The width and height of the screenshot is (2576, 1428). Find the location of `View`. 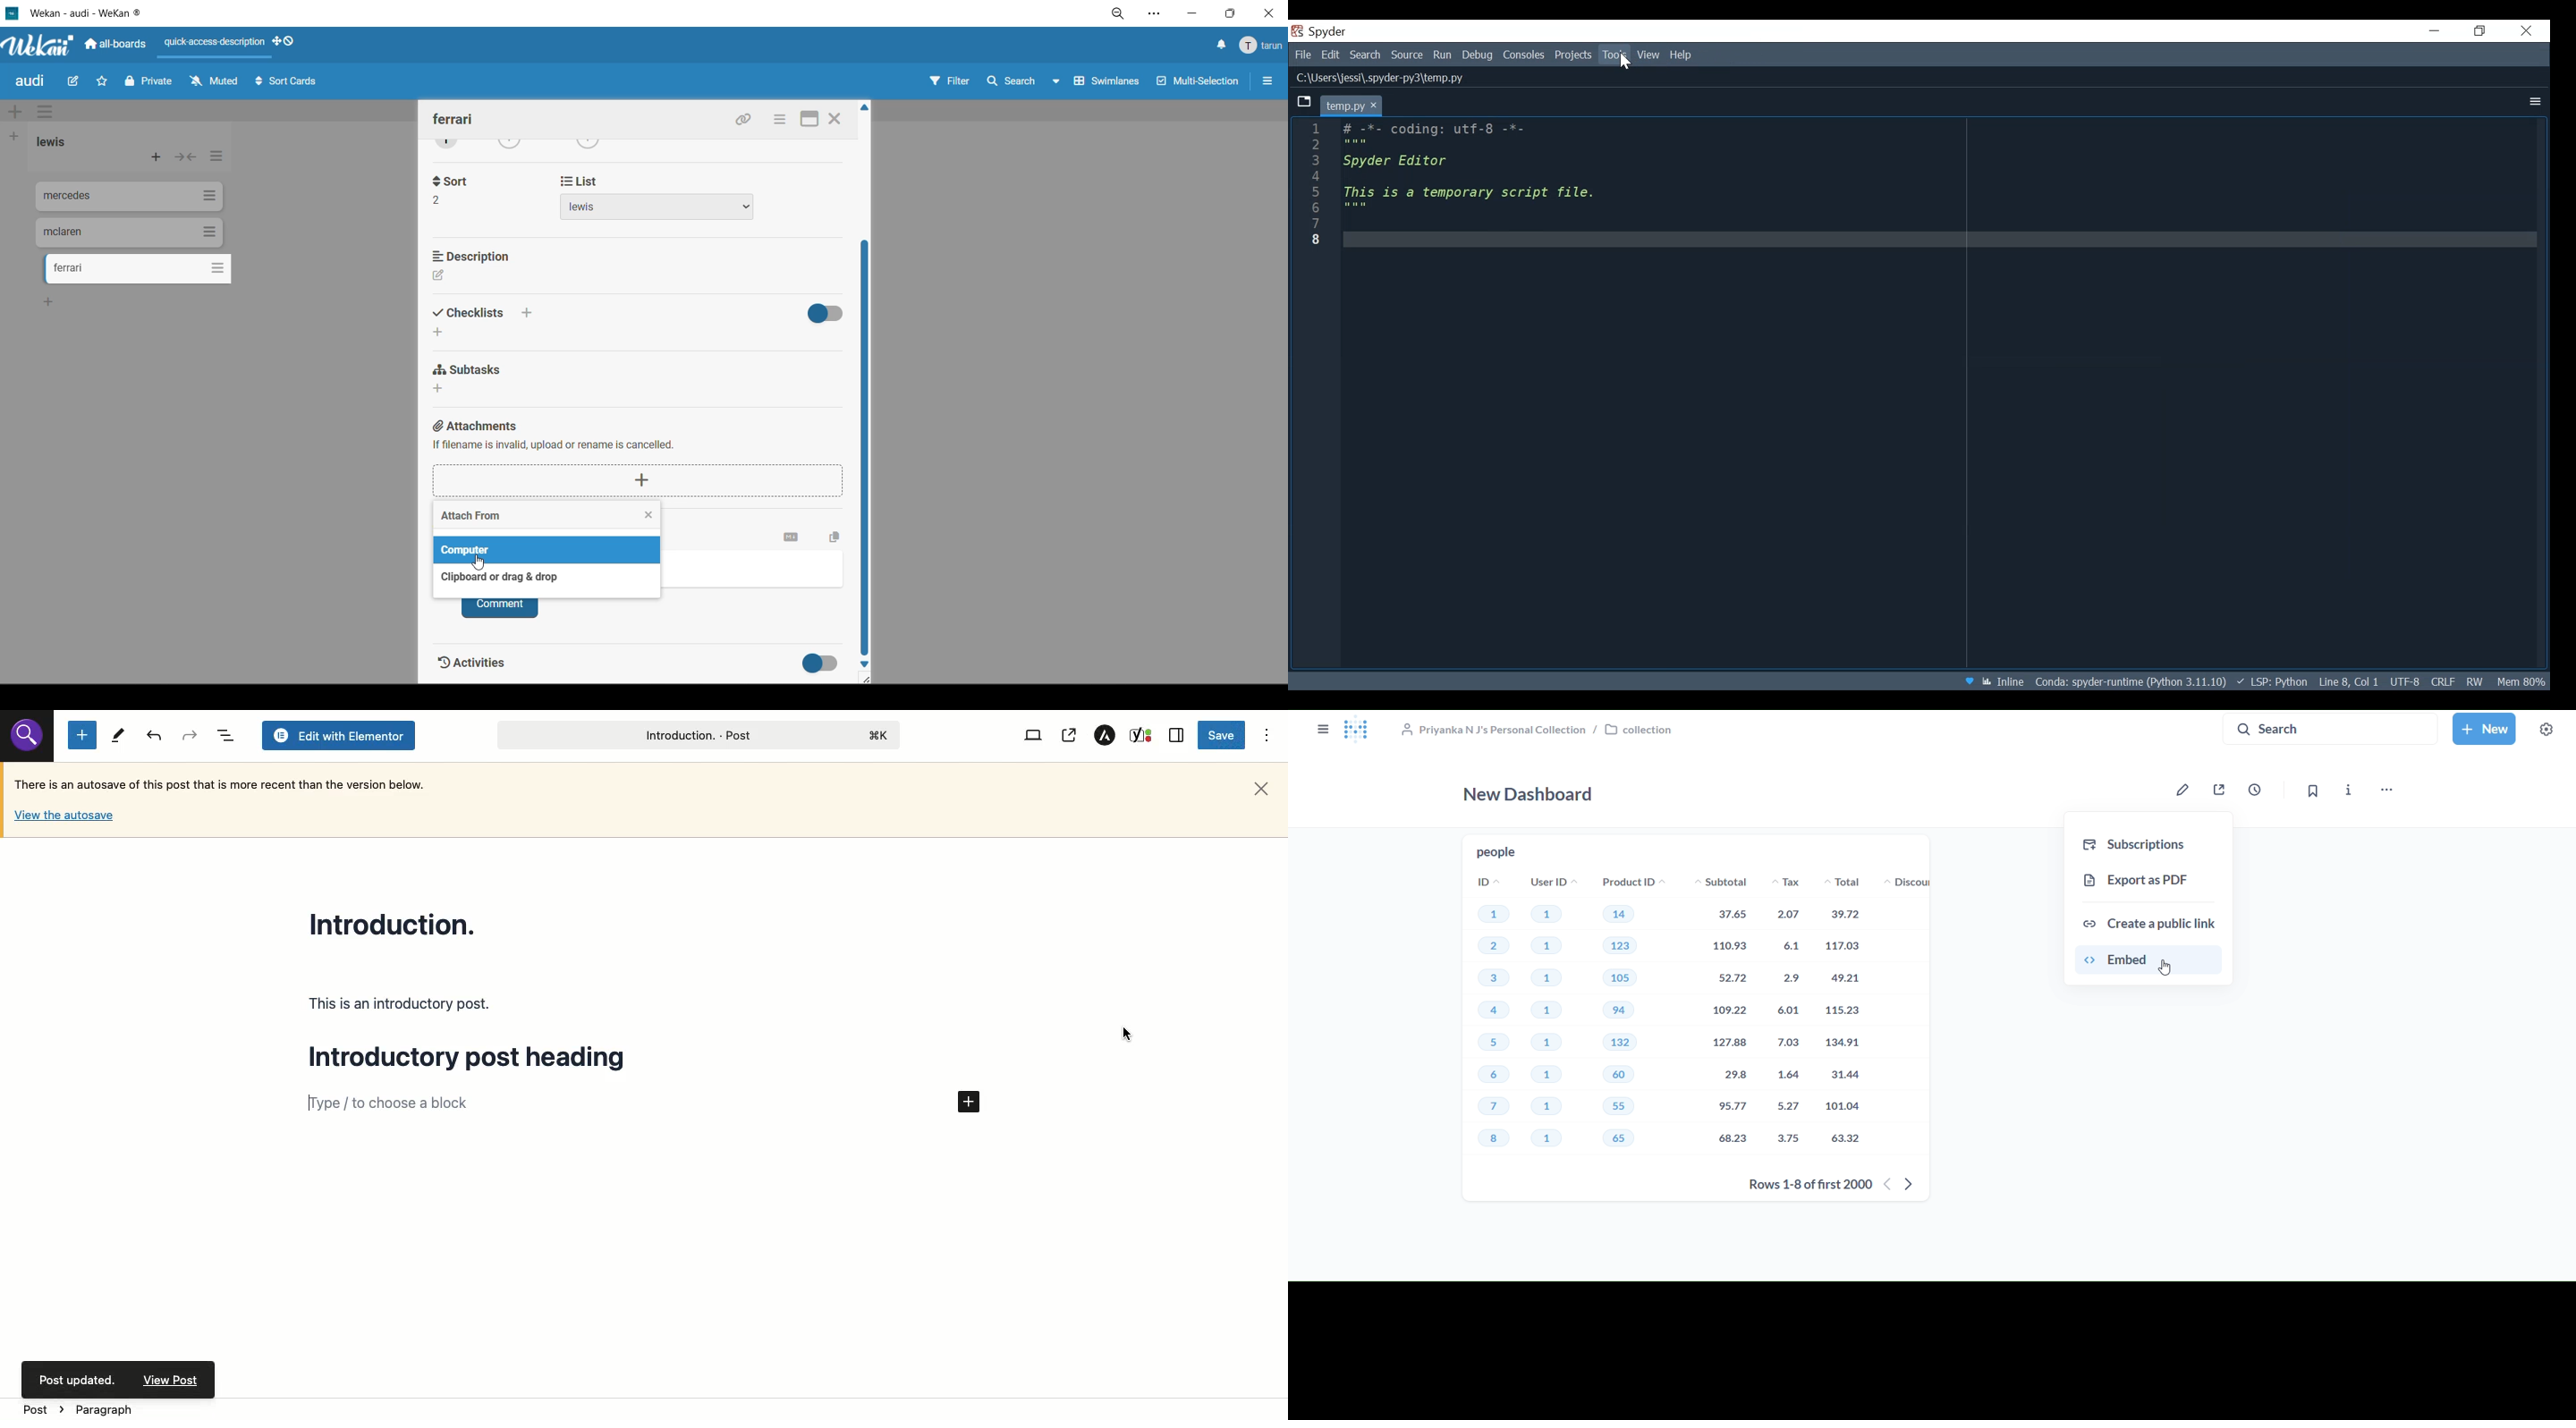

View is located at coordinates (1650, 55).